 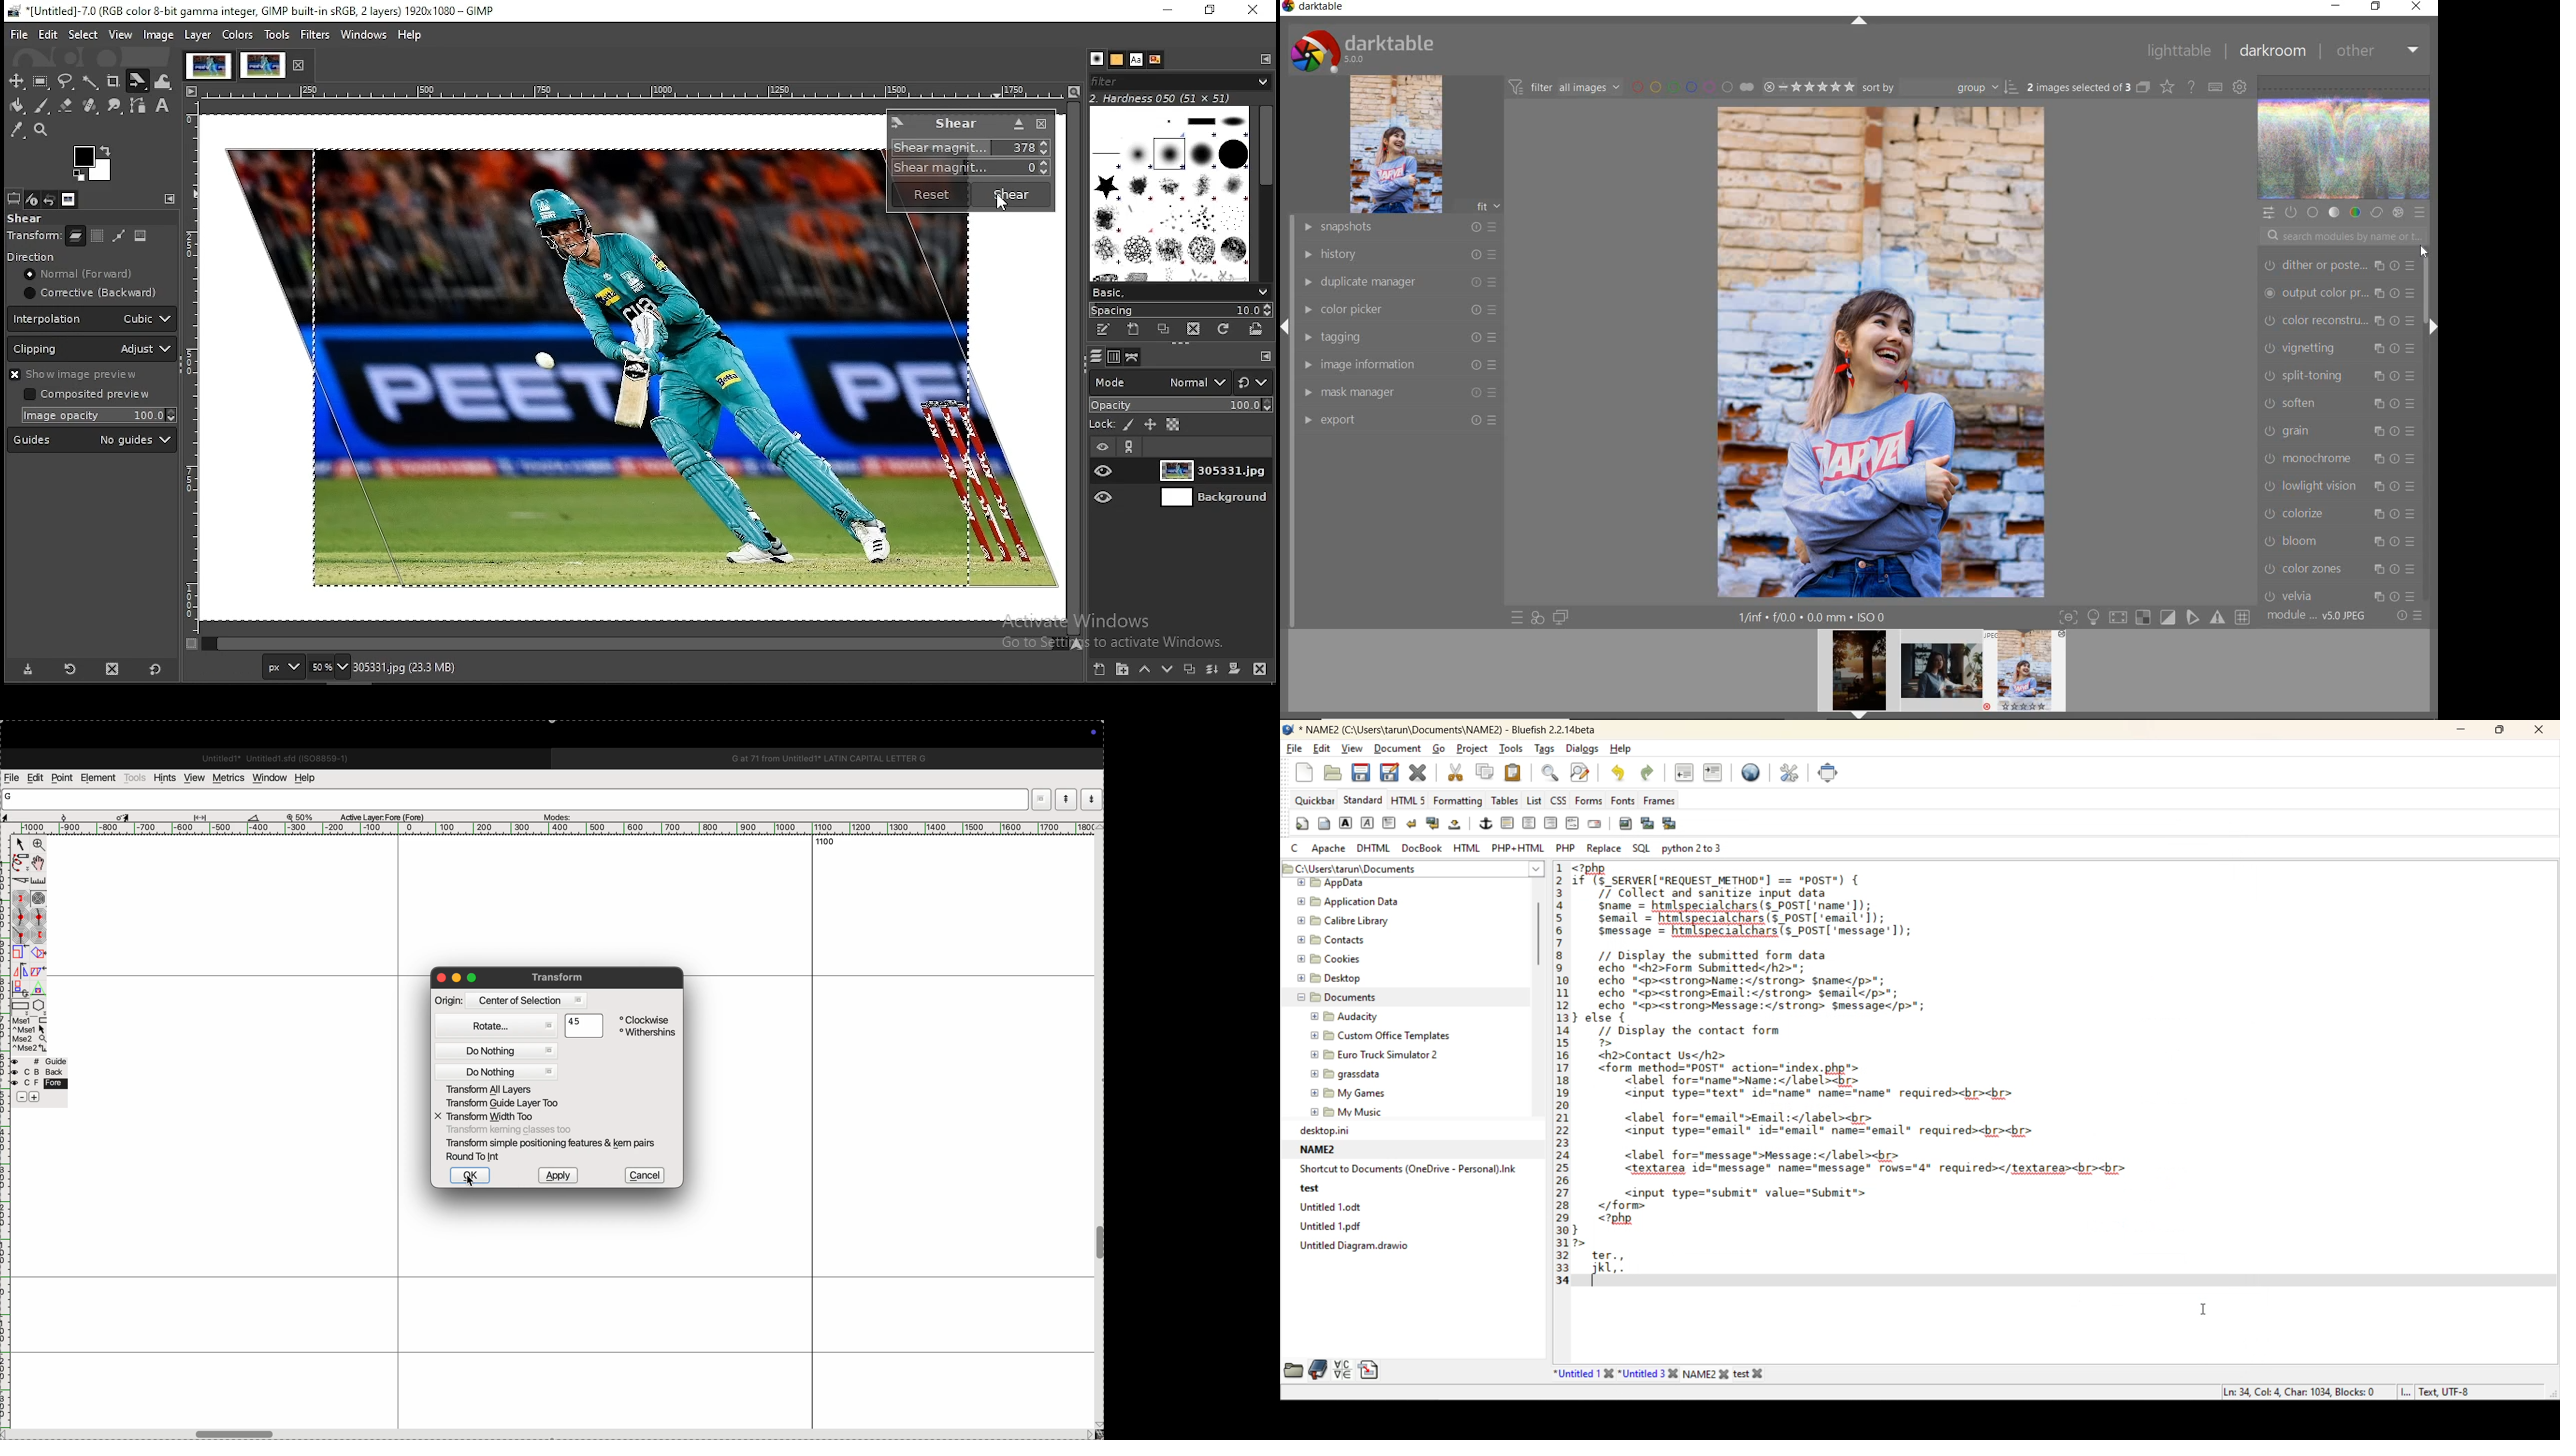 I want to click on center, so click(x=1527, y=824).